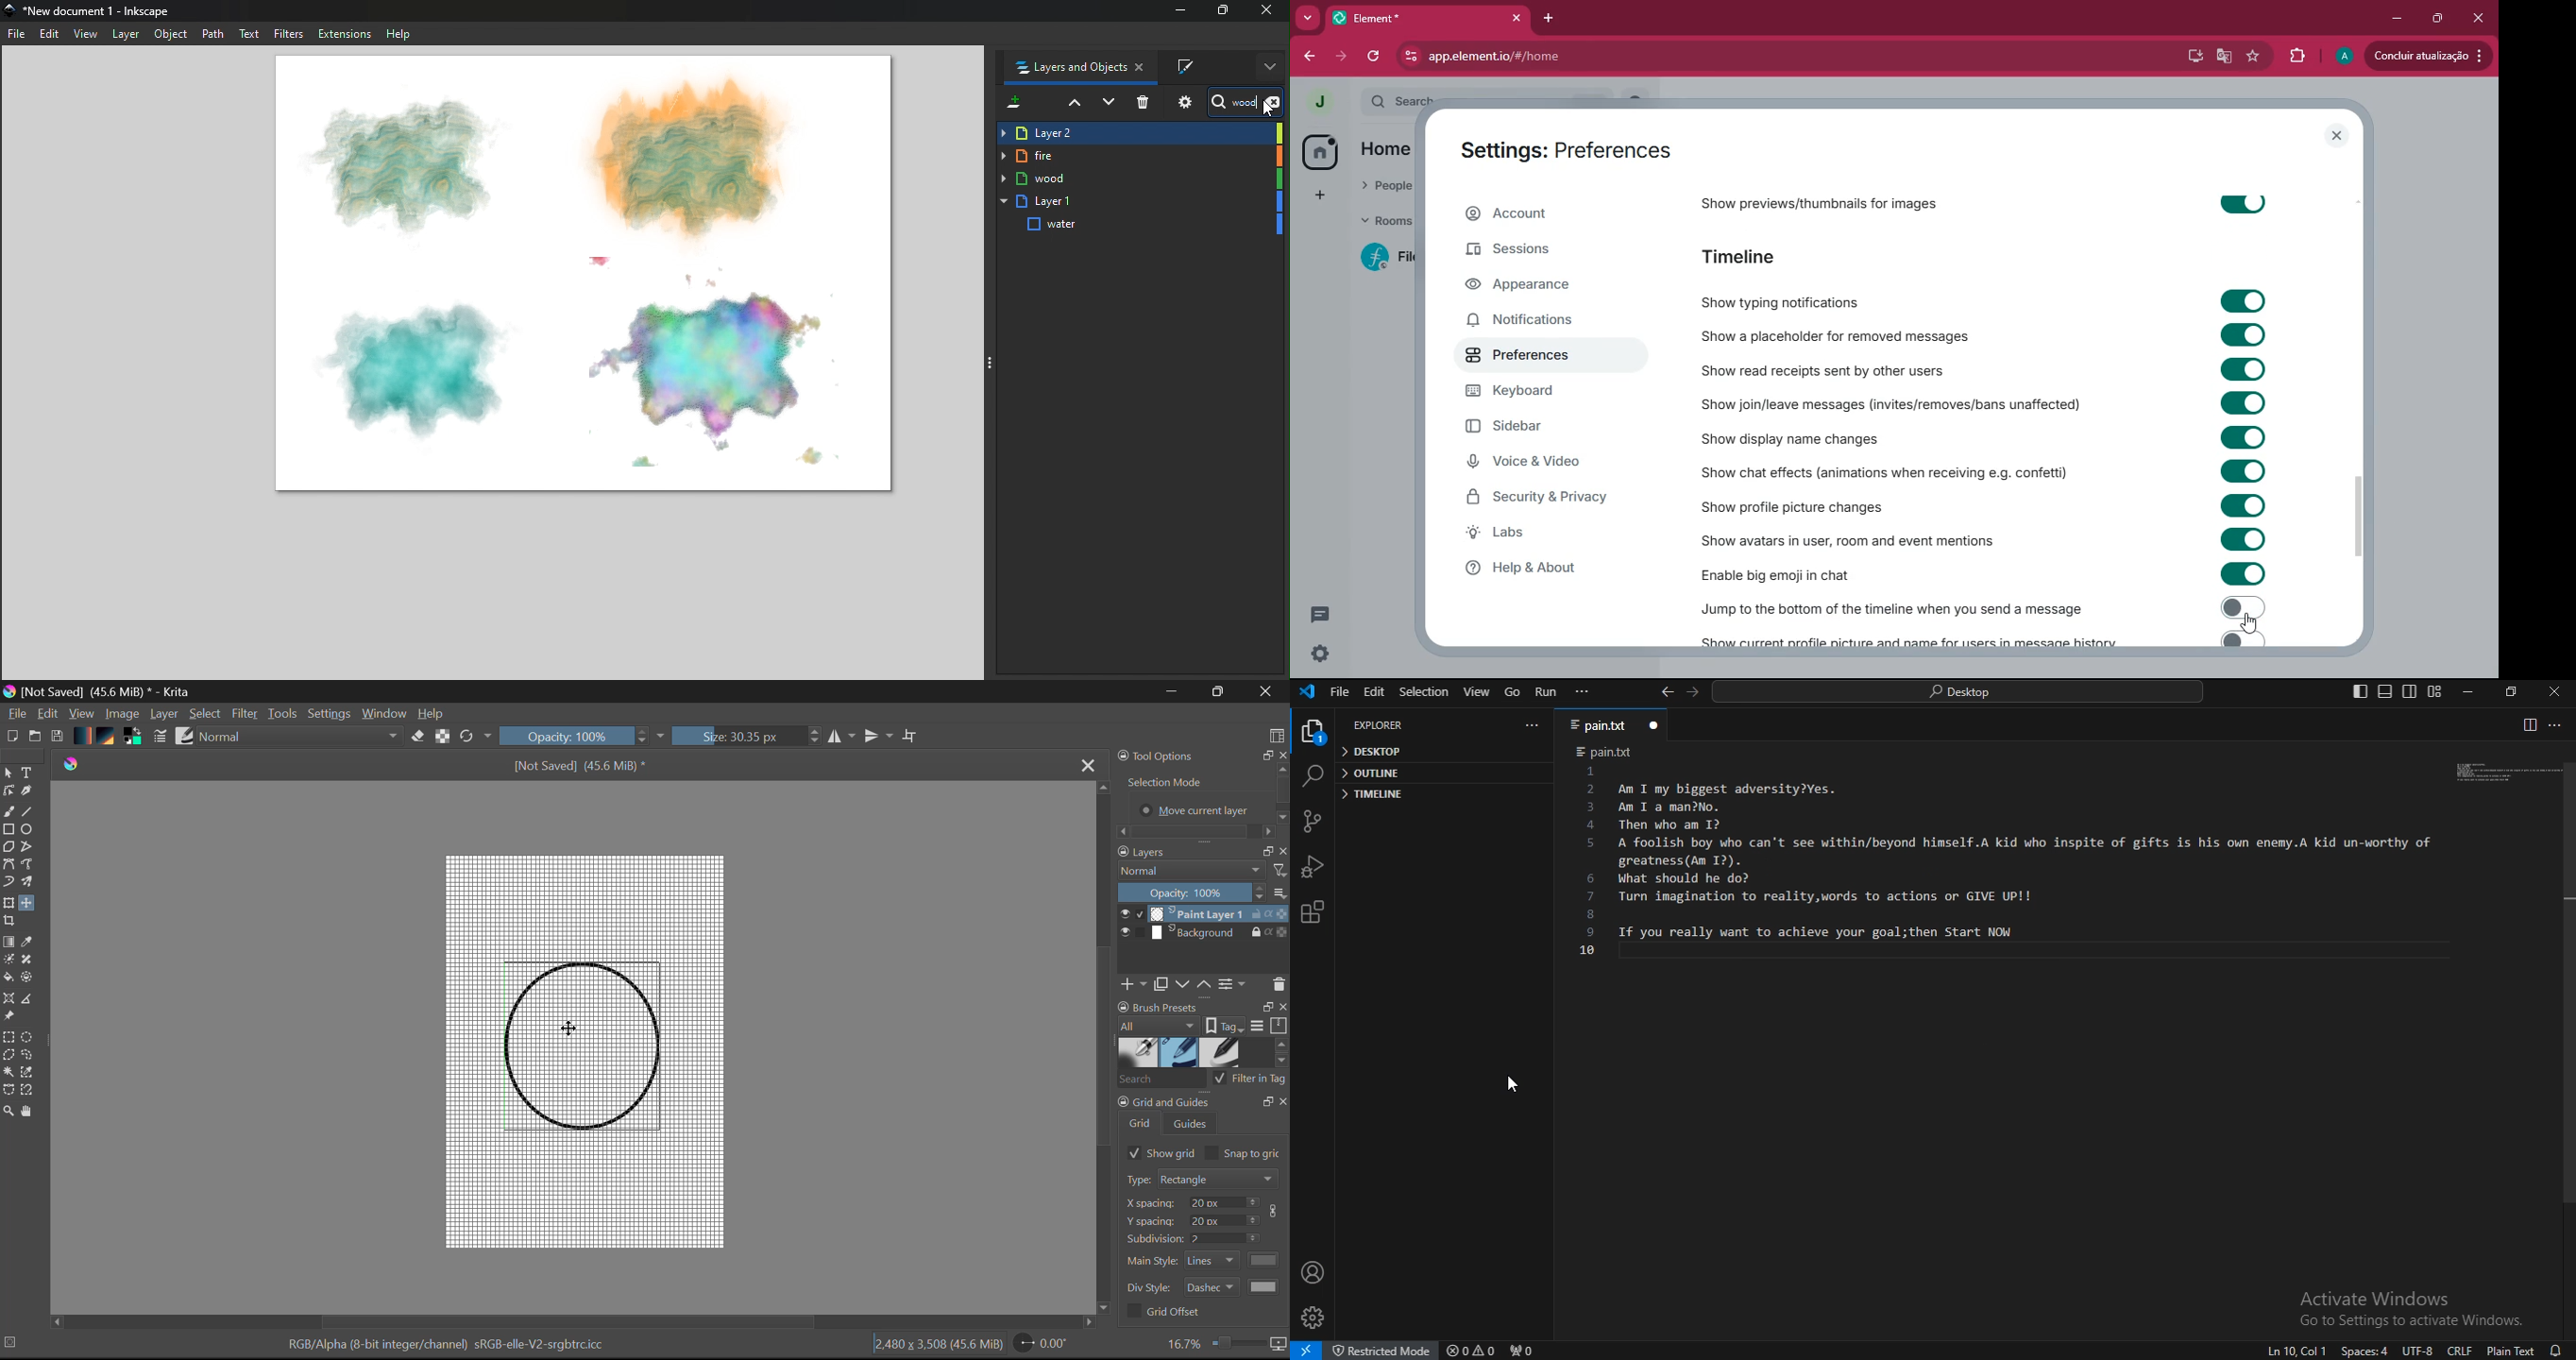  I want to click on rooms, so click(1385, 223).